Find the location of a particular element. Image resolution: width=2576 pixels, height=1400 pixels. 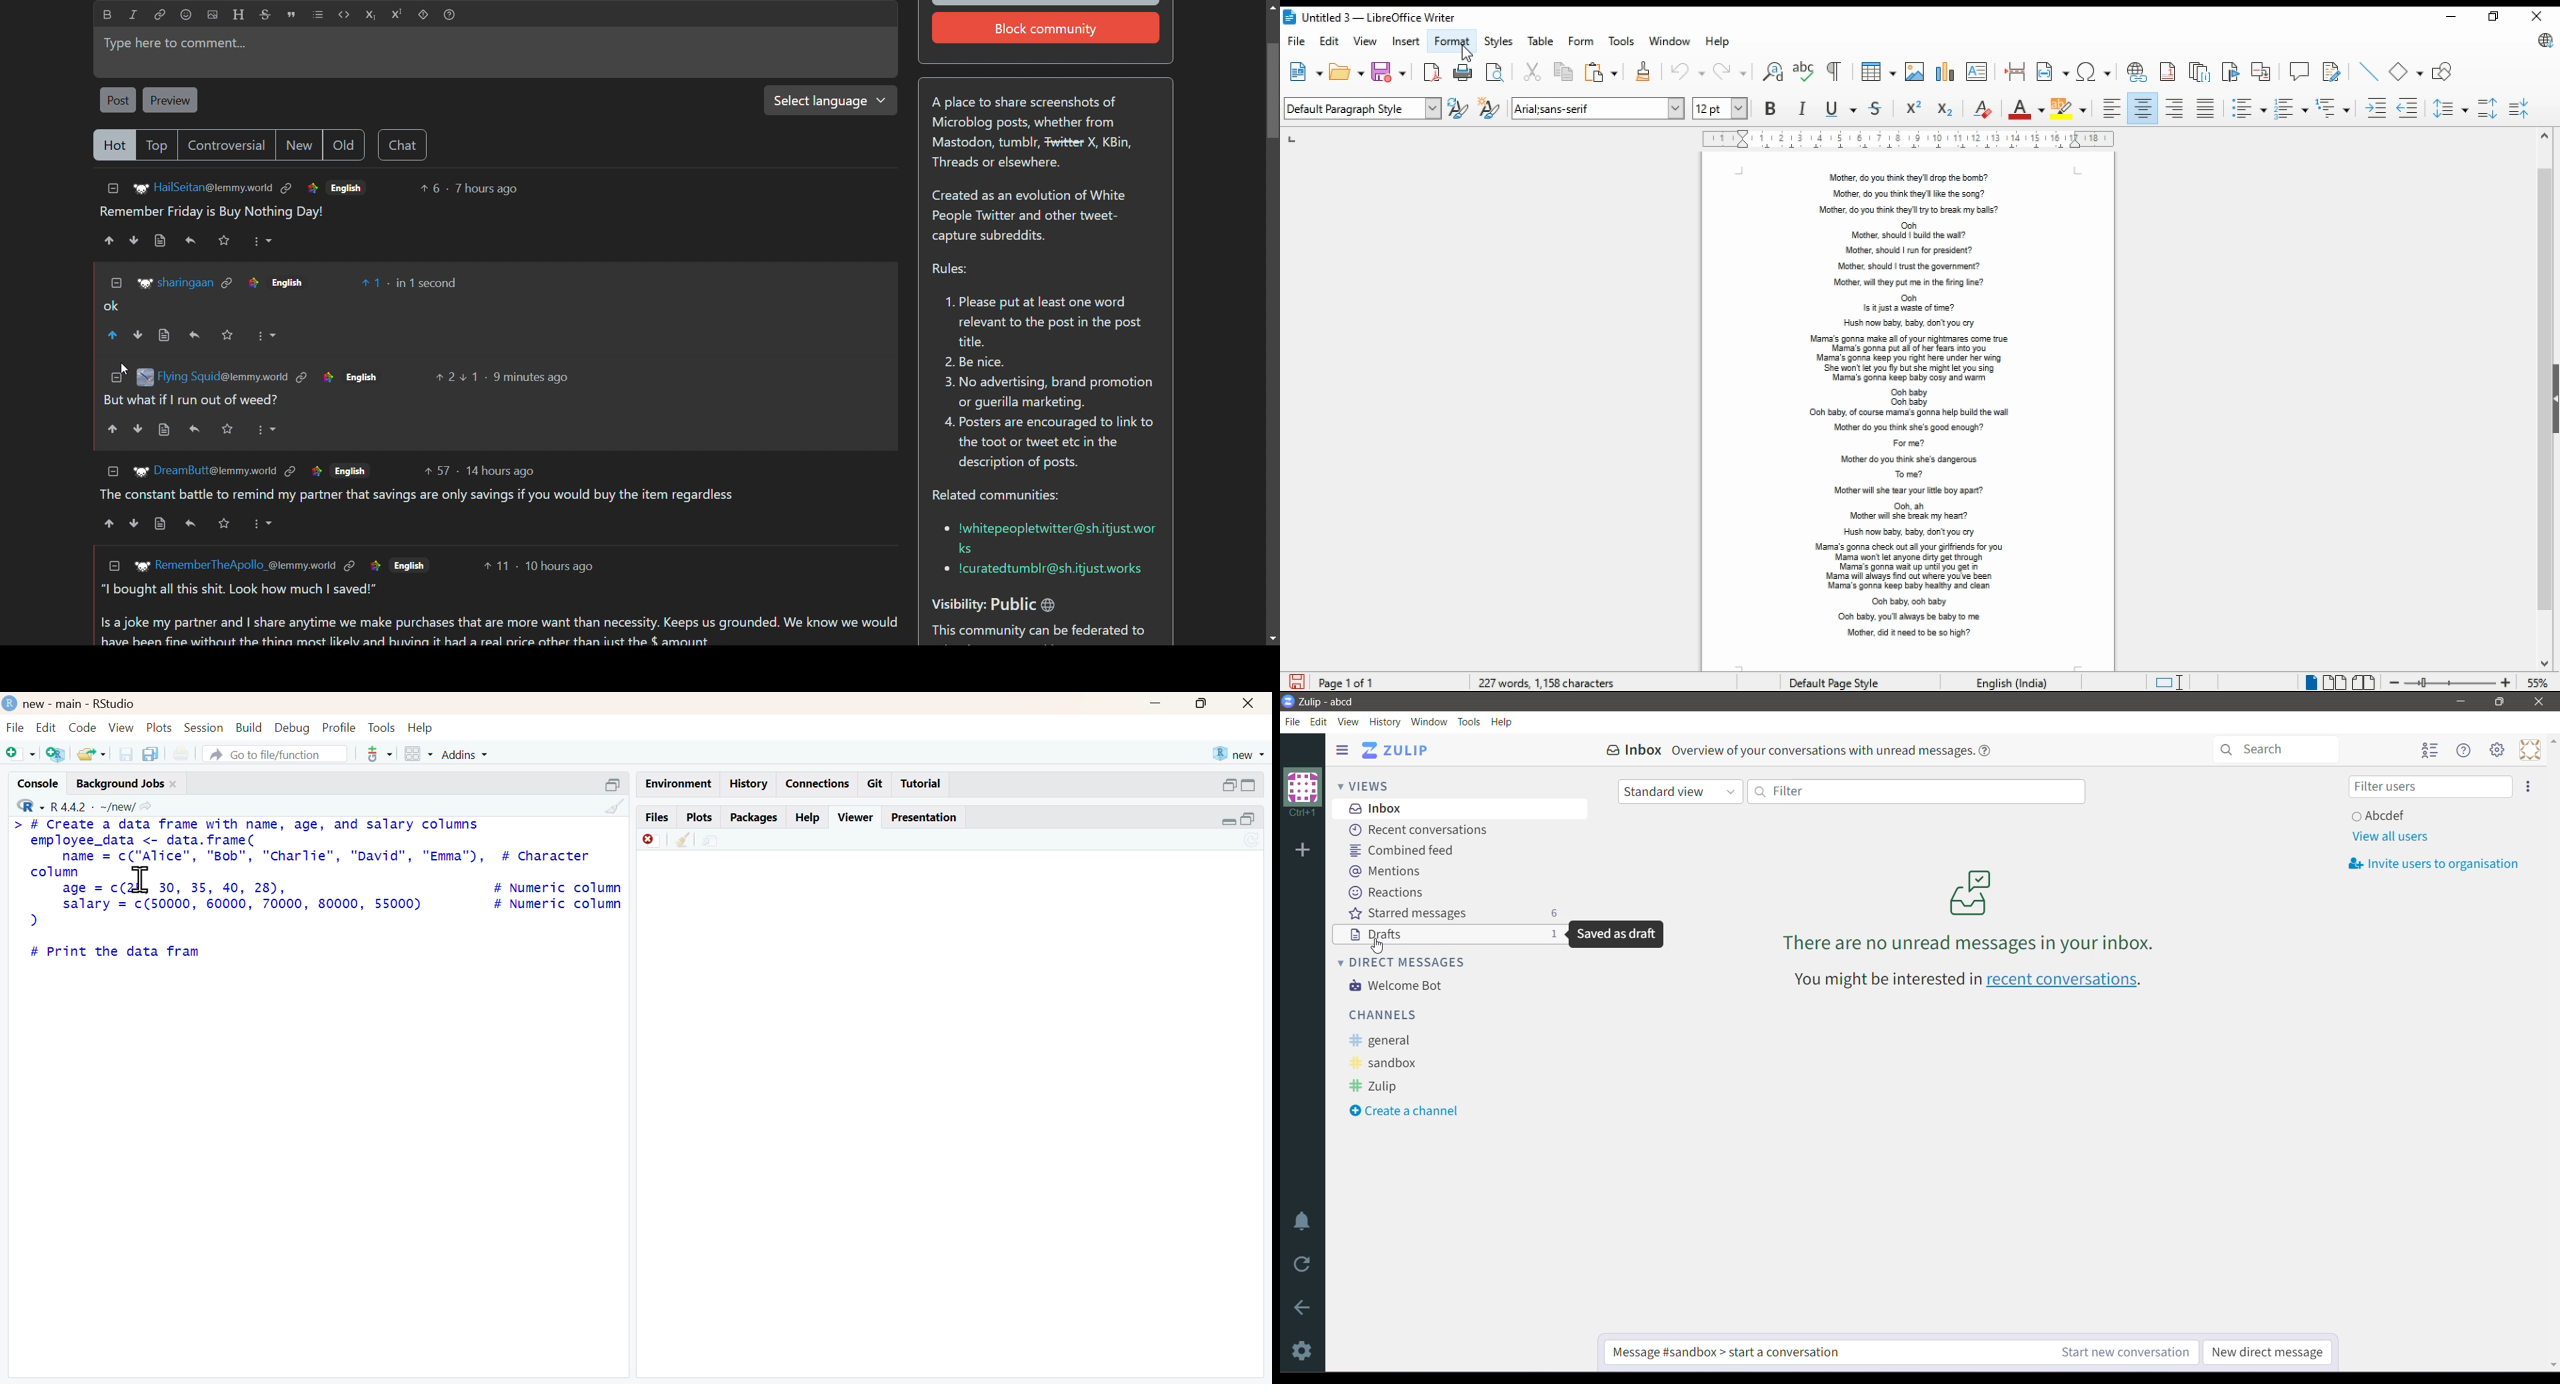

minimize is located at coordinates (1163, 705).